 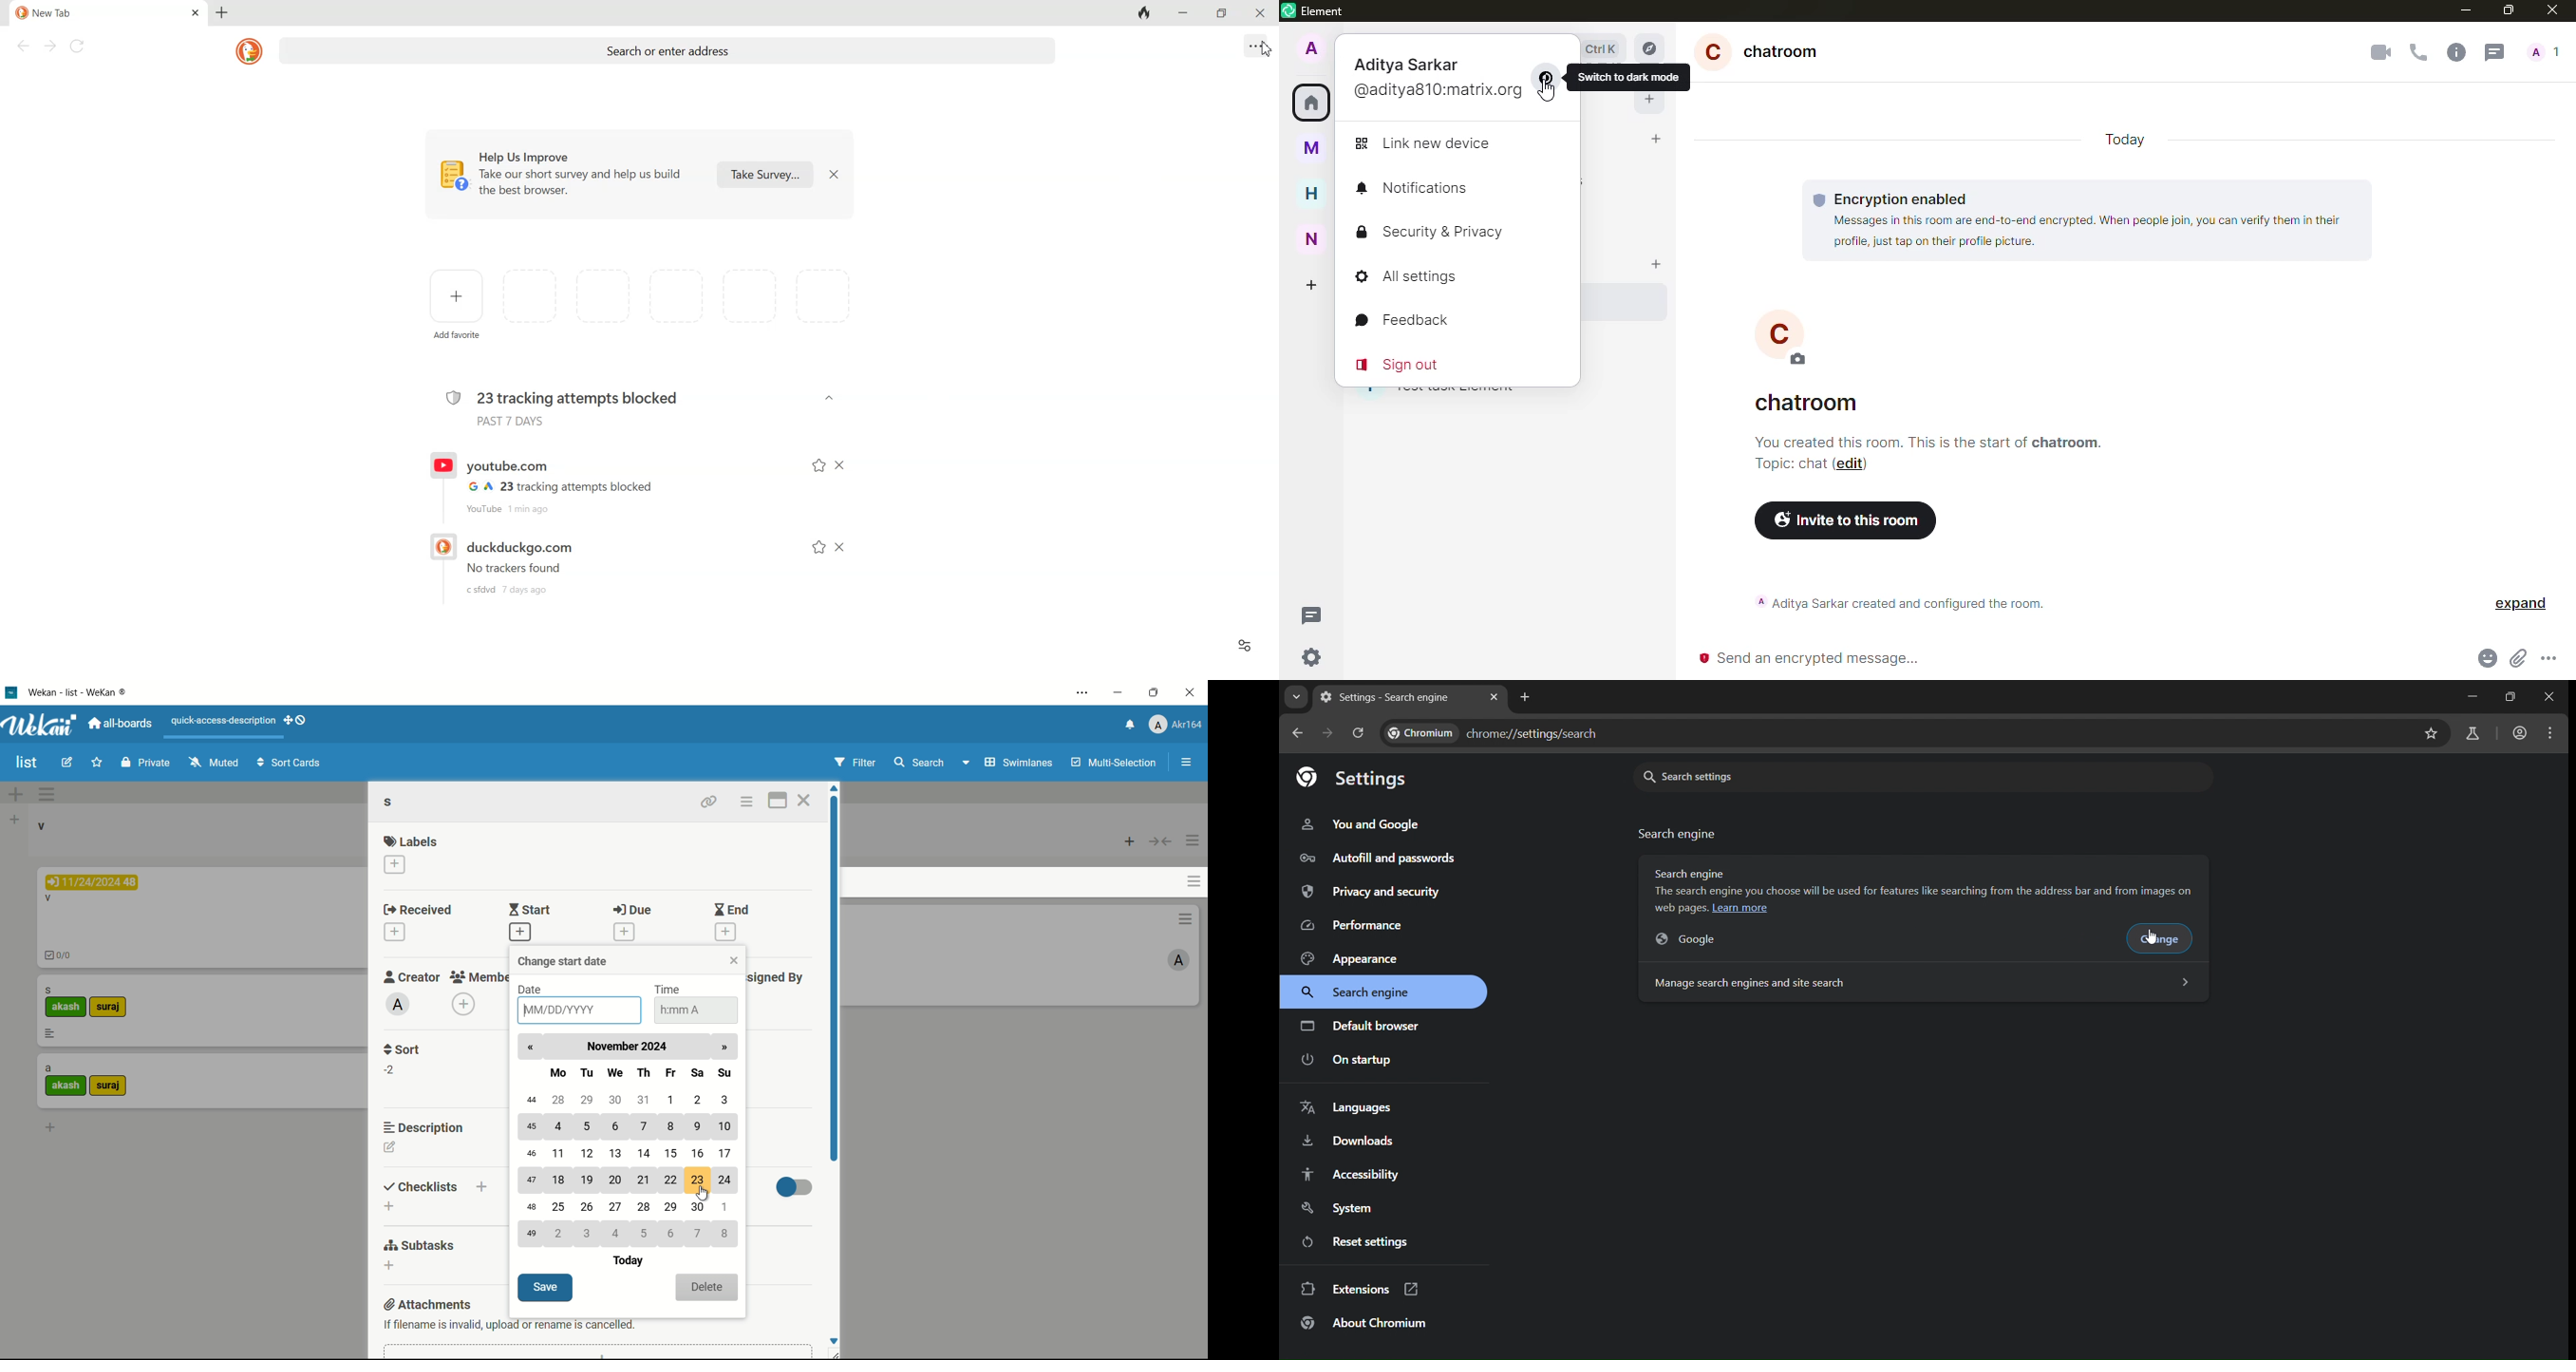 I want to click on topic chat, so click(x=1788, y=463).